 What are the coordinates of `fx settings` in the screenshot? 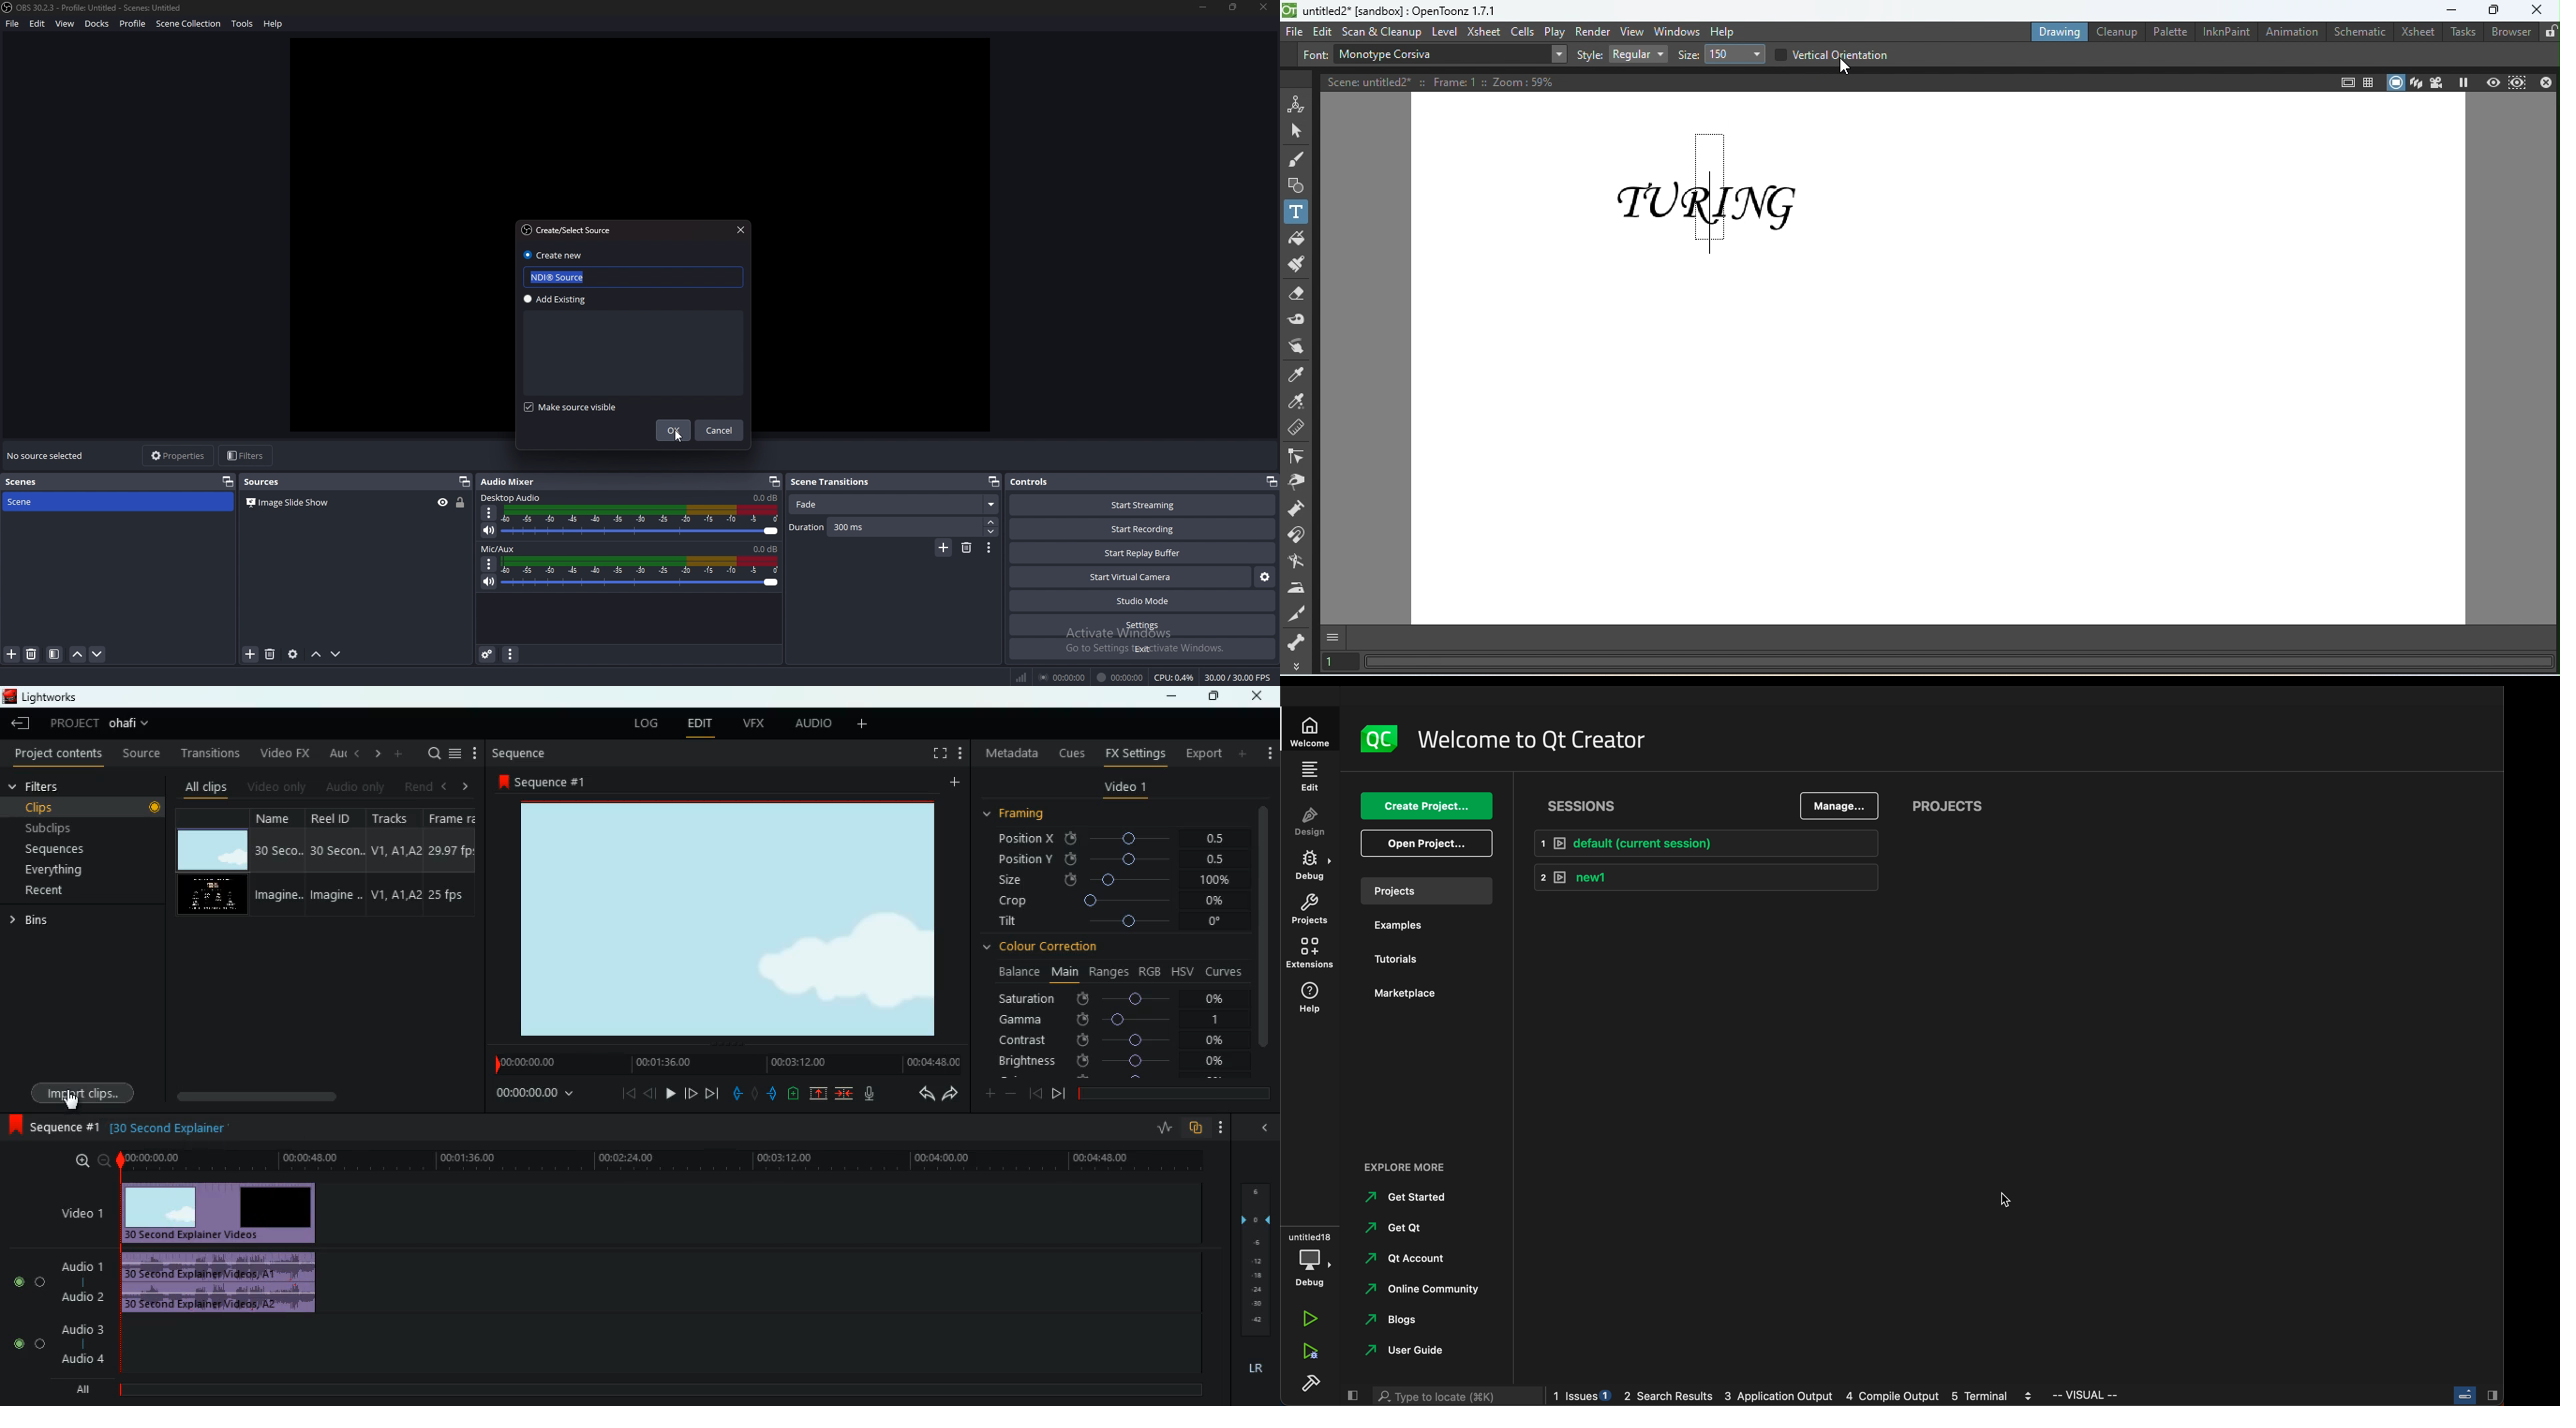 It's located at (1133, 753).